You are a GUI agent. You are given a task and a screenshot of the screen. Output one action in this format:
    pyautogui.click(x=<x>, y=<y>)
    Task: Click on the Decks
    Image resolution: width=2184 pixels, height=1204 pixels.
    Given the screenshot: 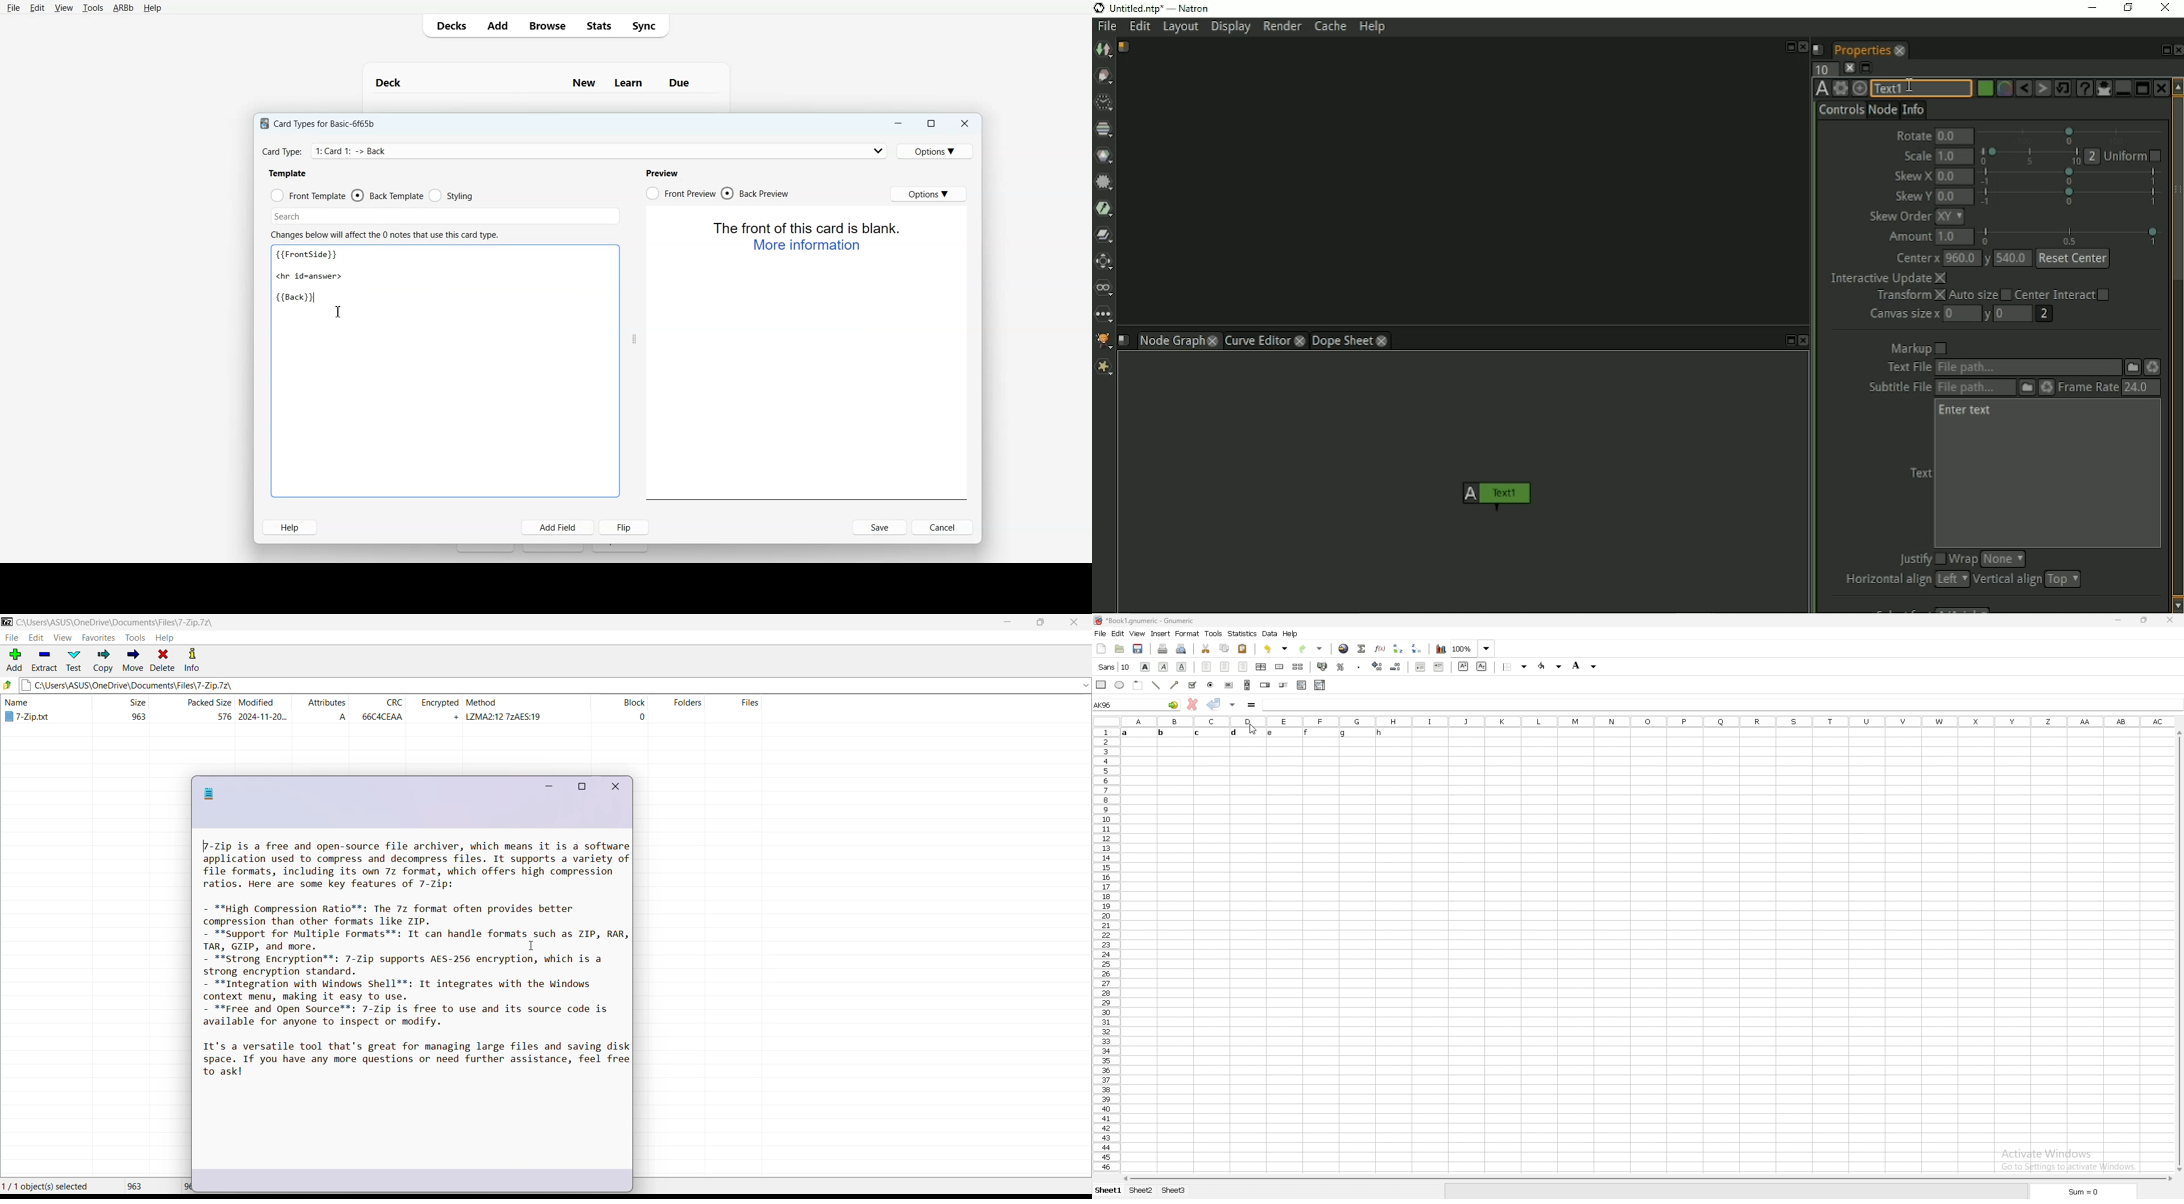 What is the action you would take?
    pyautogui.click(x=449, y=26)
    